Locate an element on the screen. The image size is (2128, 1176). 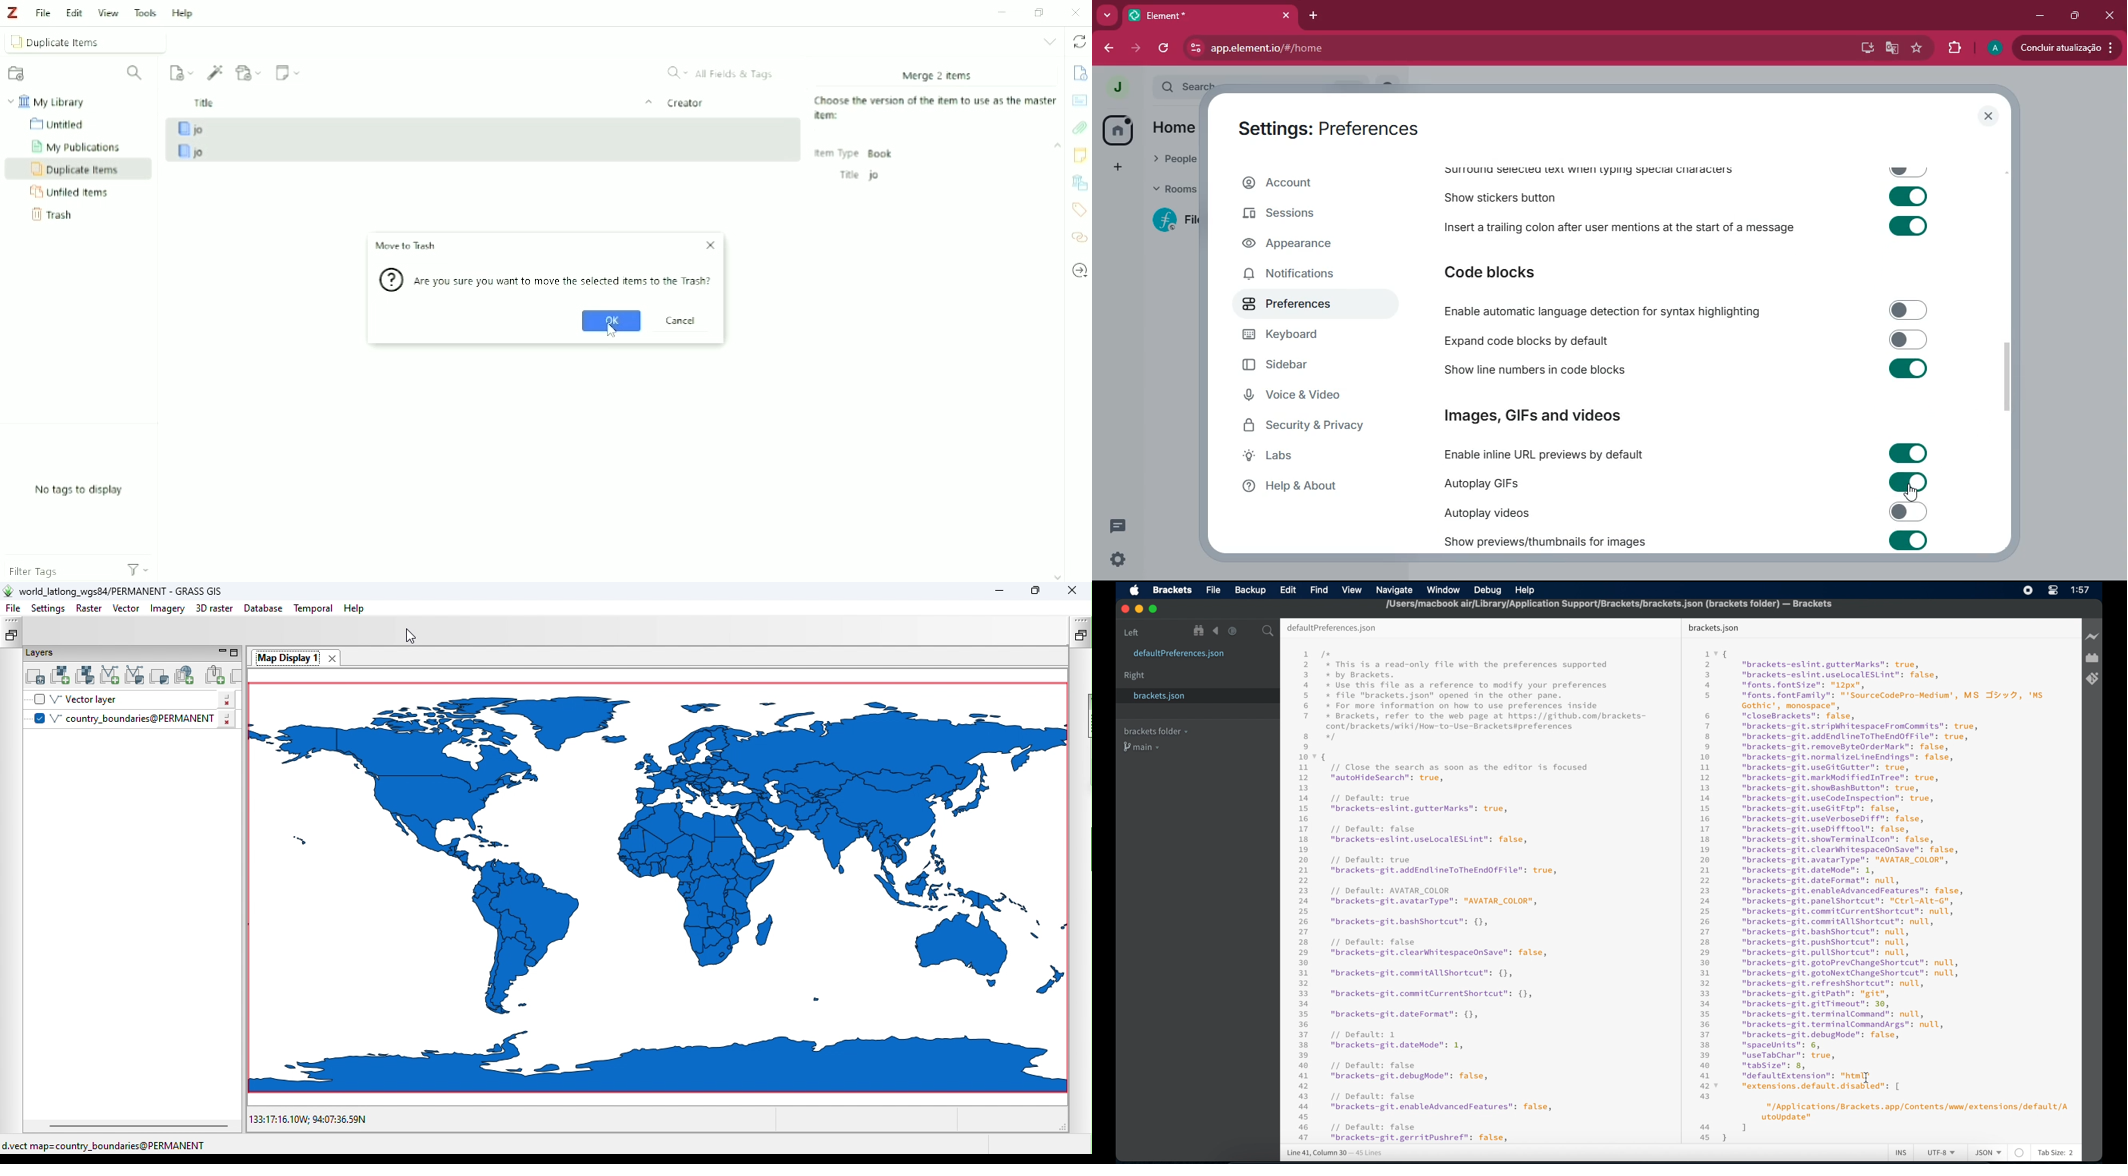
Related is located at coordinates (1078, 238).